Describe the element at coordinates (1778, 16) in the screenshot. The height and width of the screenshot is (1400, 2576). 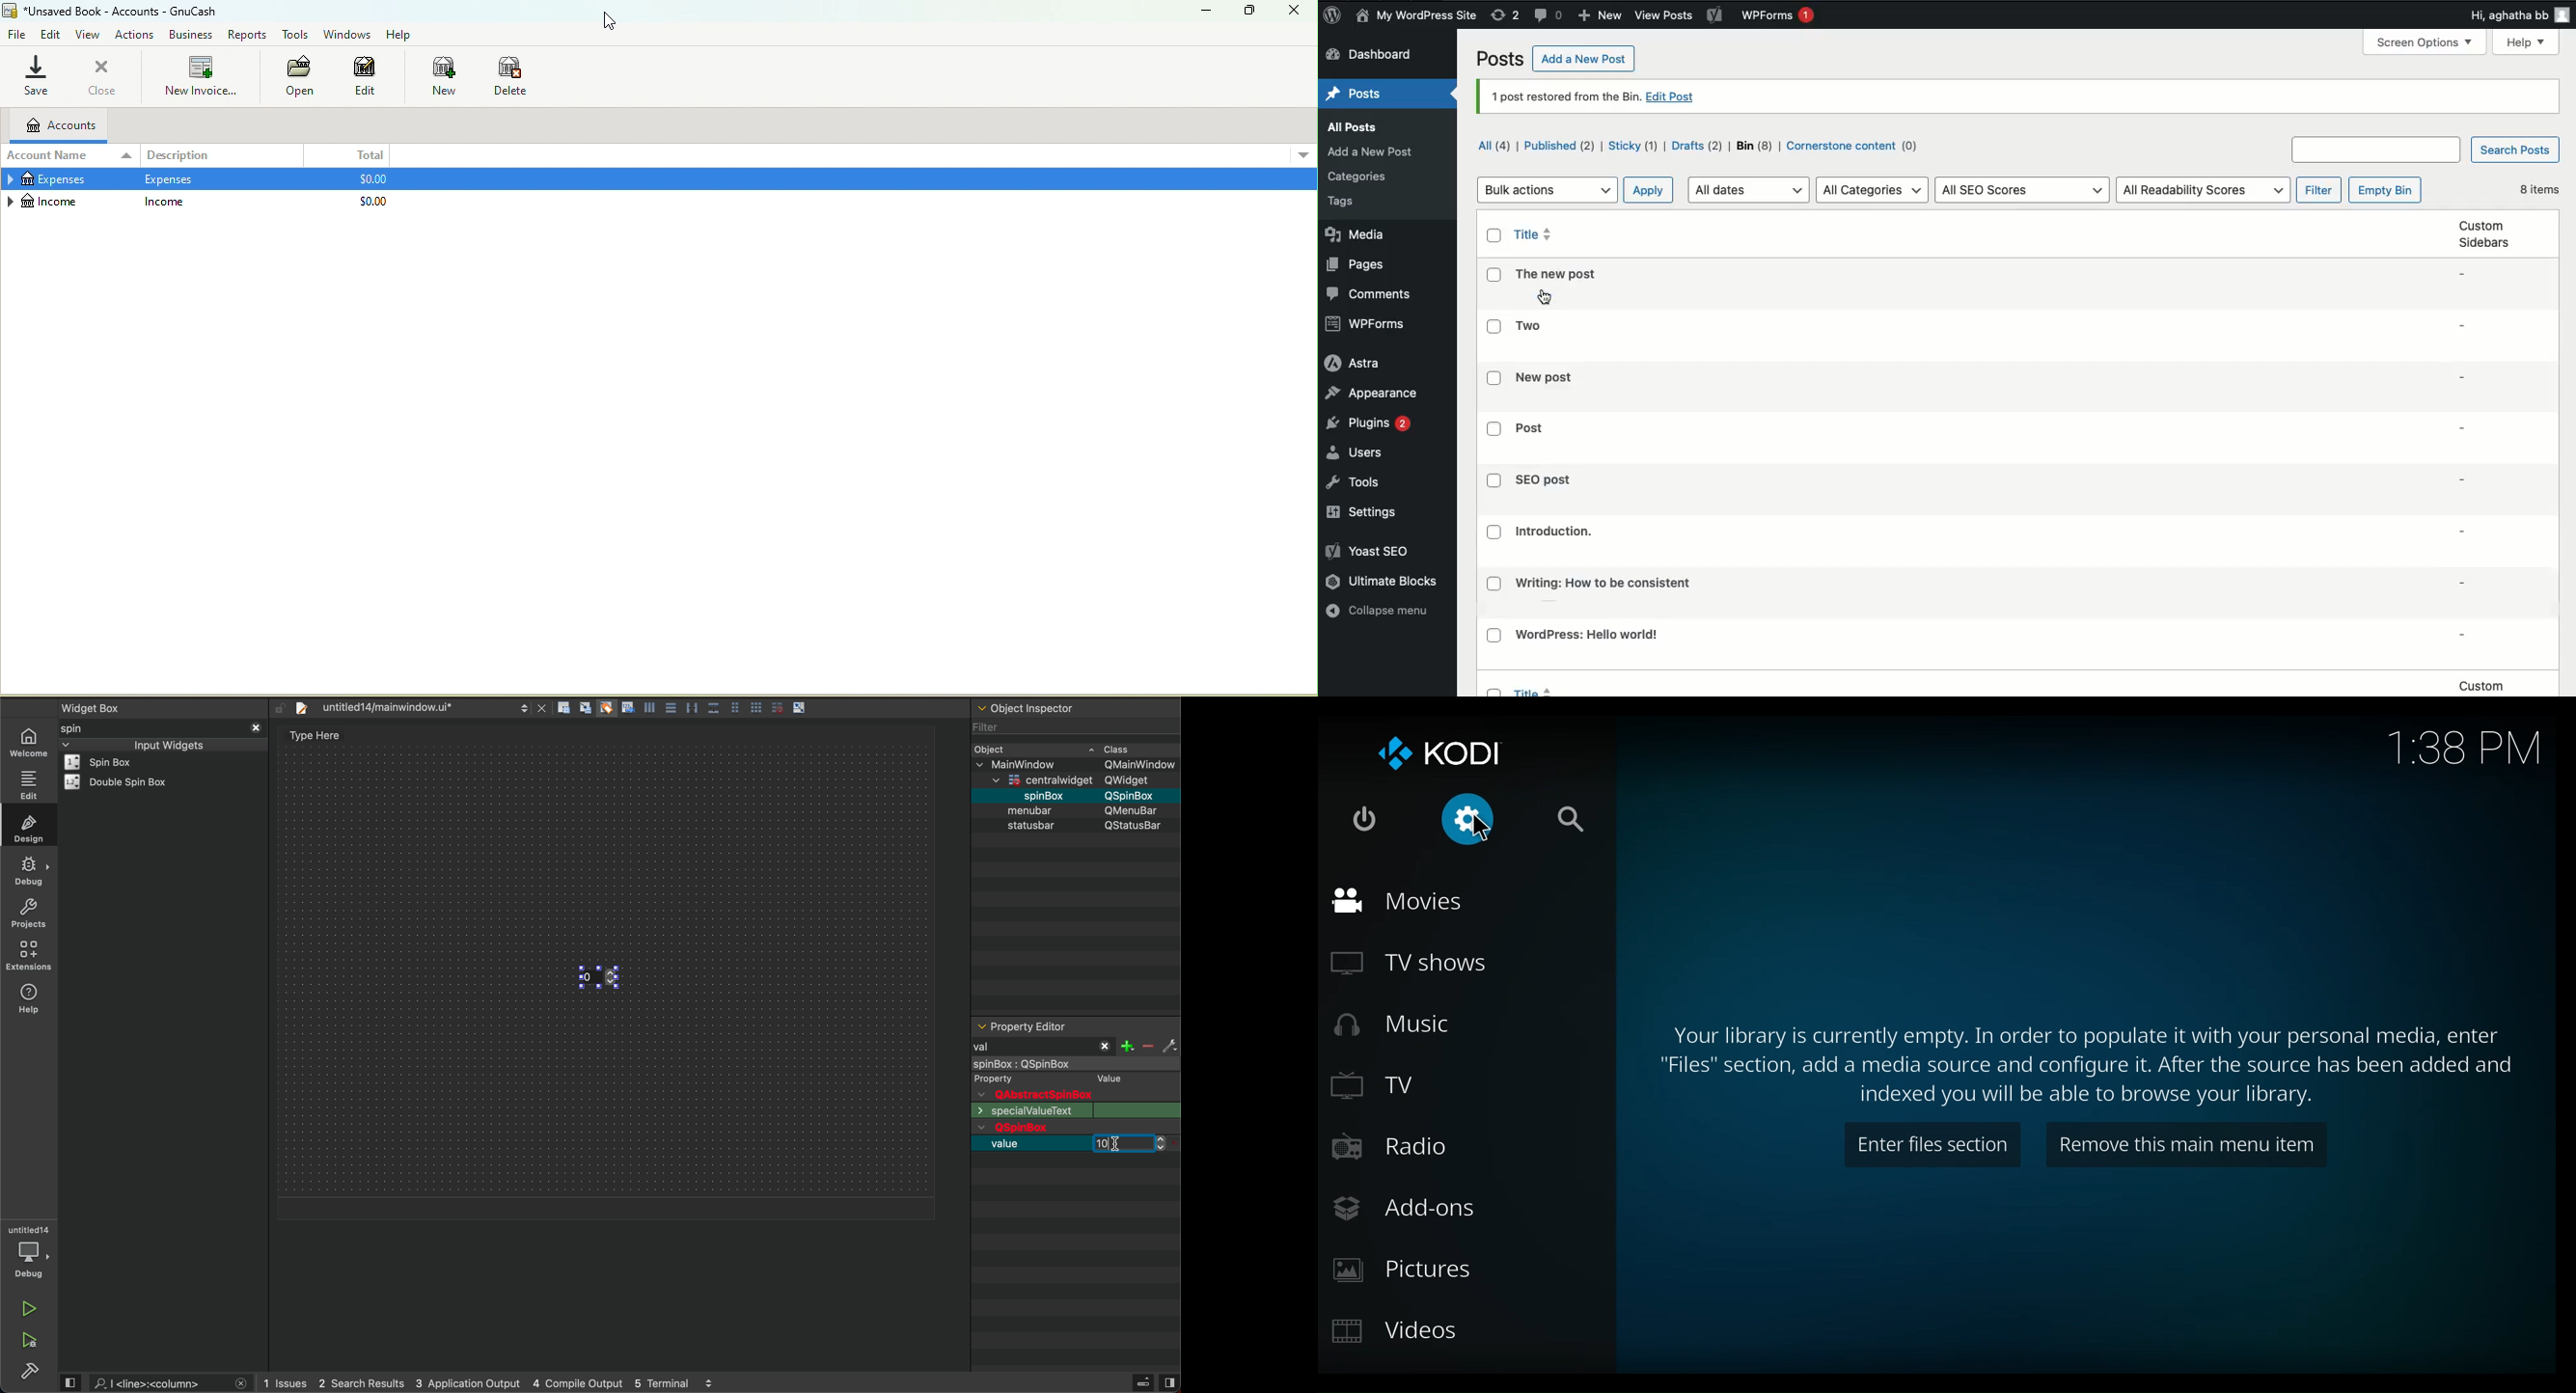
I see `WPForms` at that location.